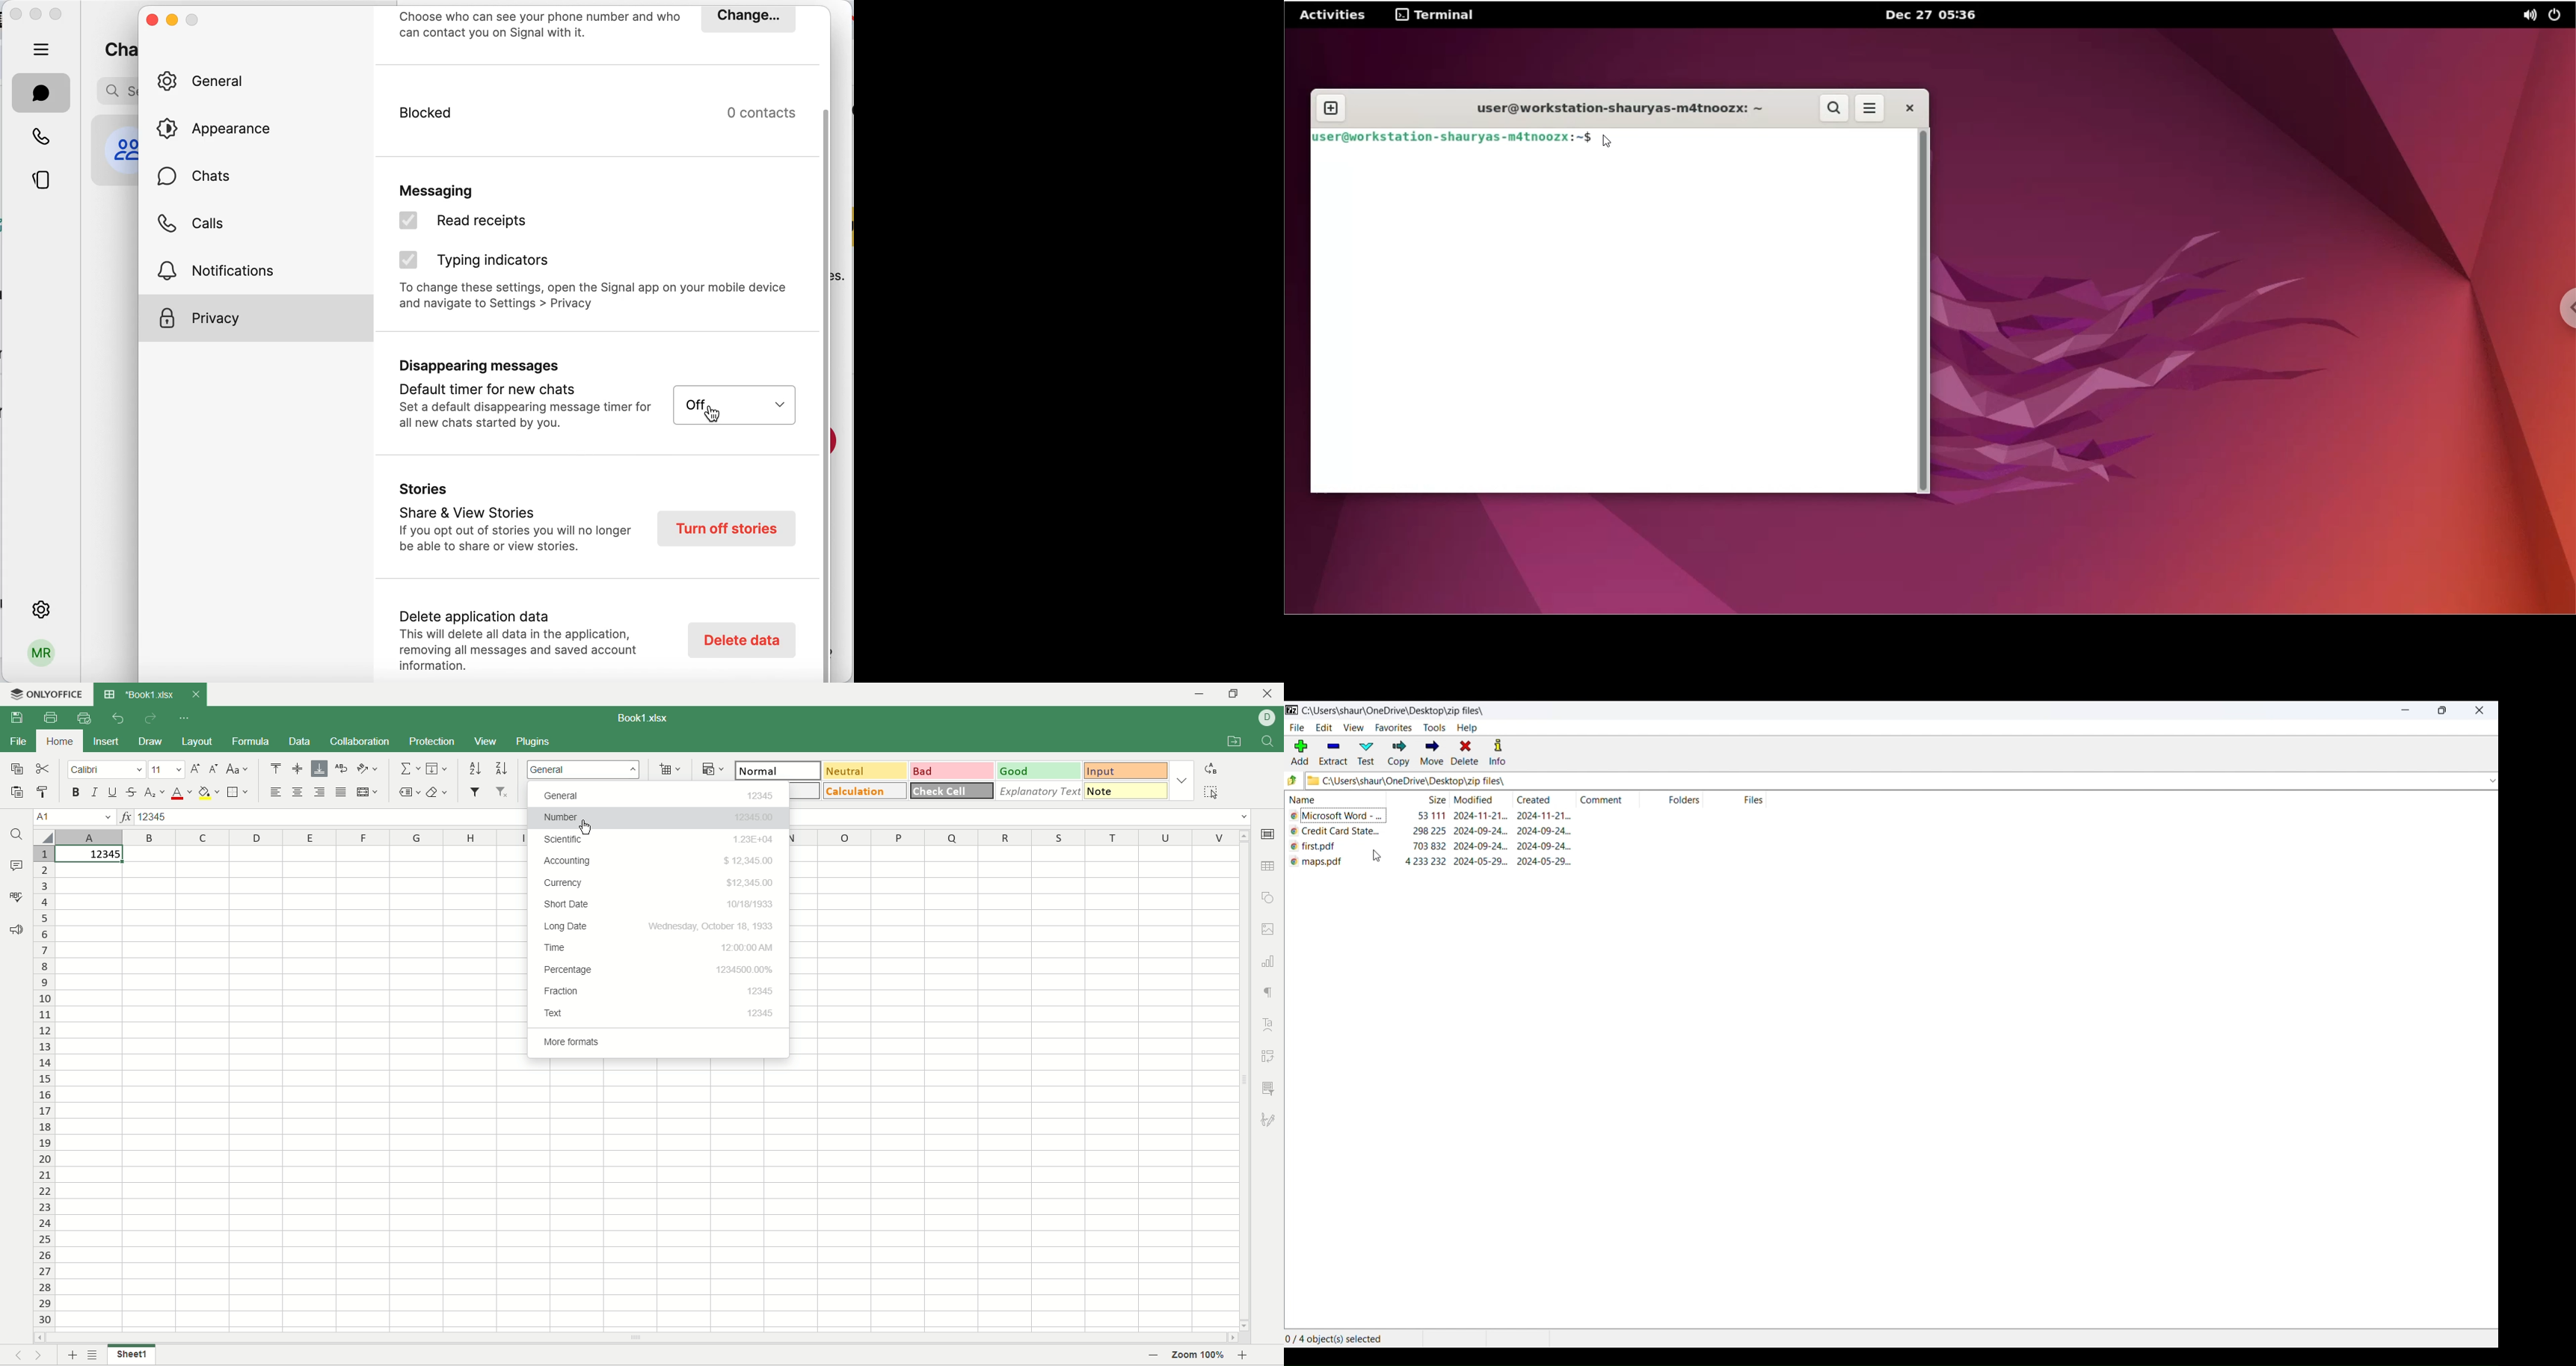 The image size is (2576, 1372). Describe the element at coordinates (1427, 862) in the screenshot. I see `file size` at that location.